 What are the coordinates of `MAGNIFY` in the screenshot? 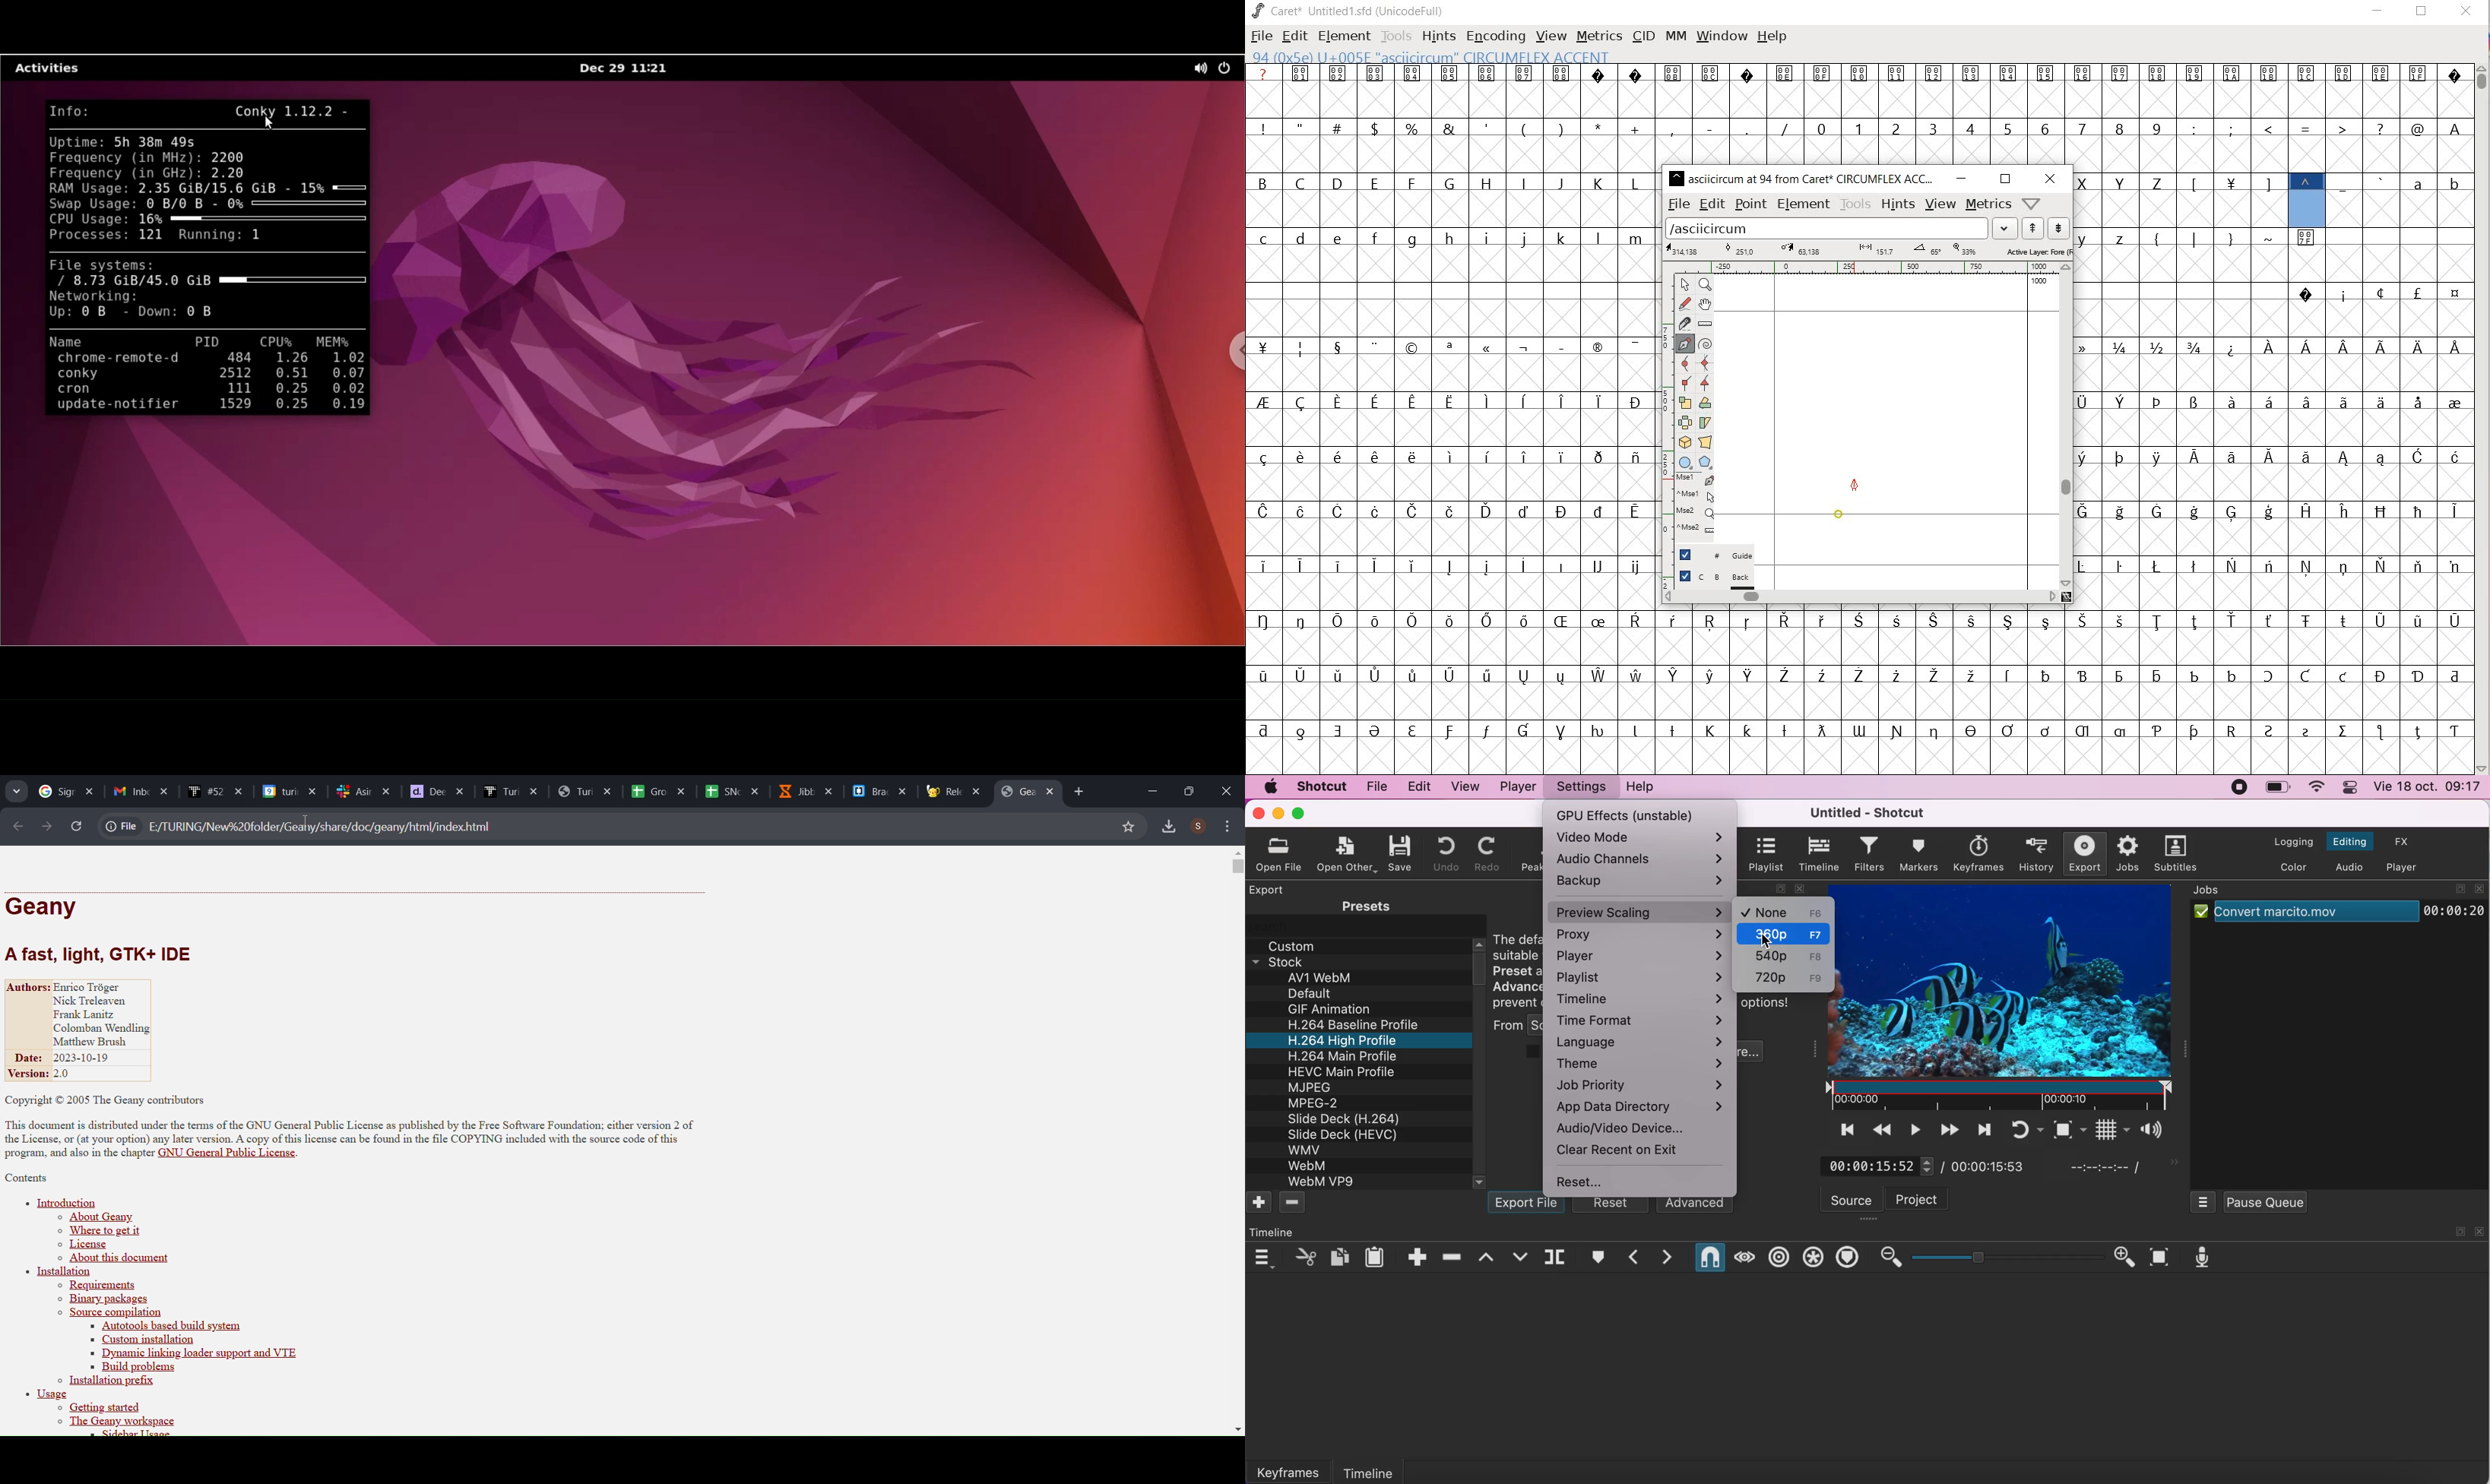 It's located at (1708, 285).